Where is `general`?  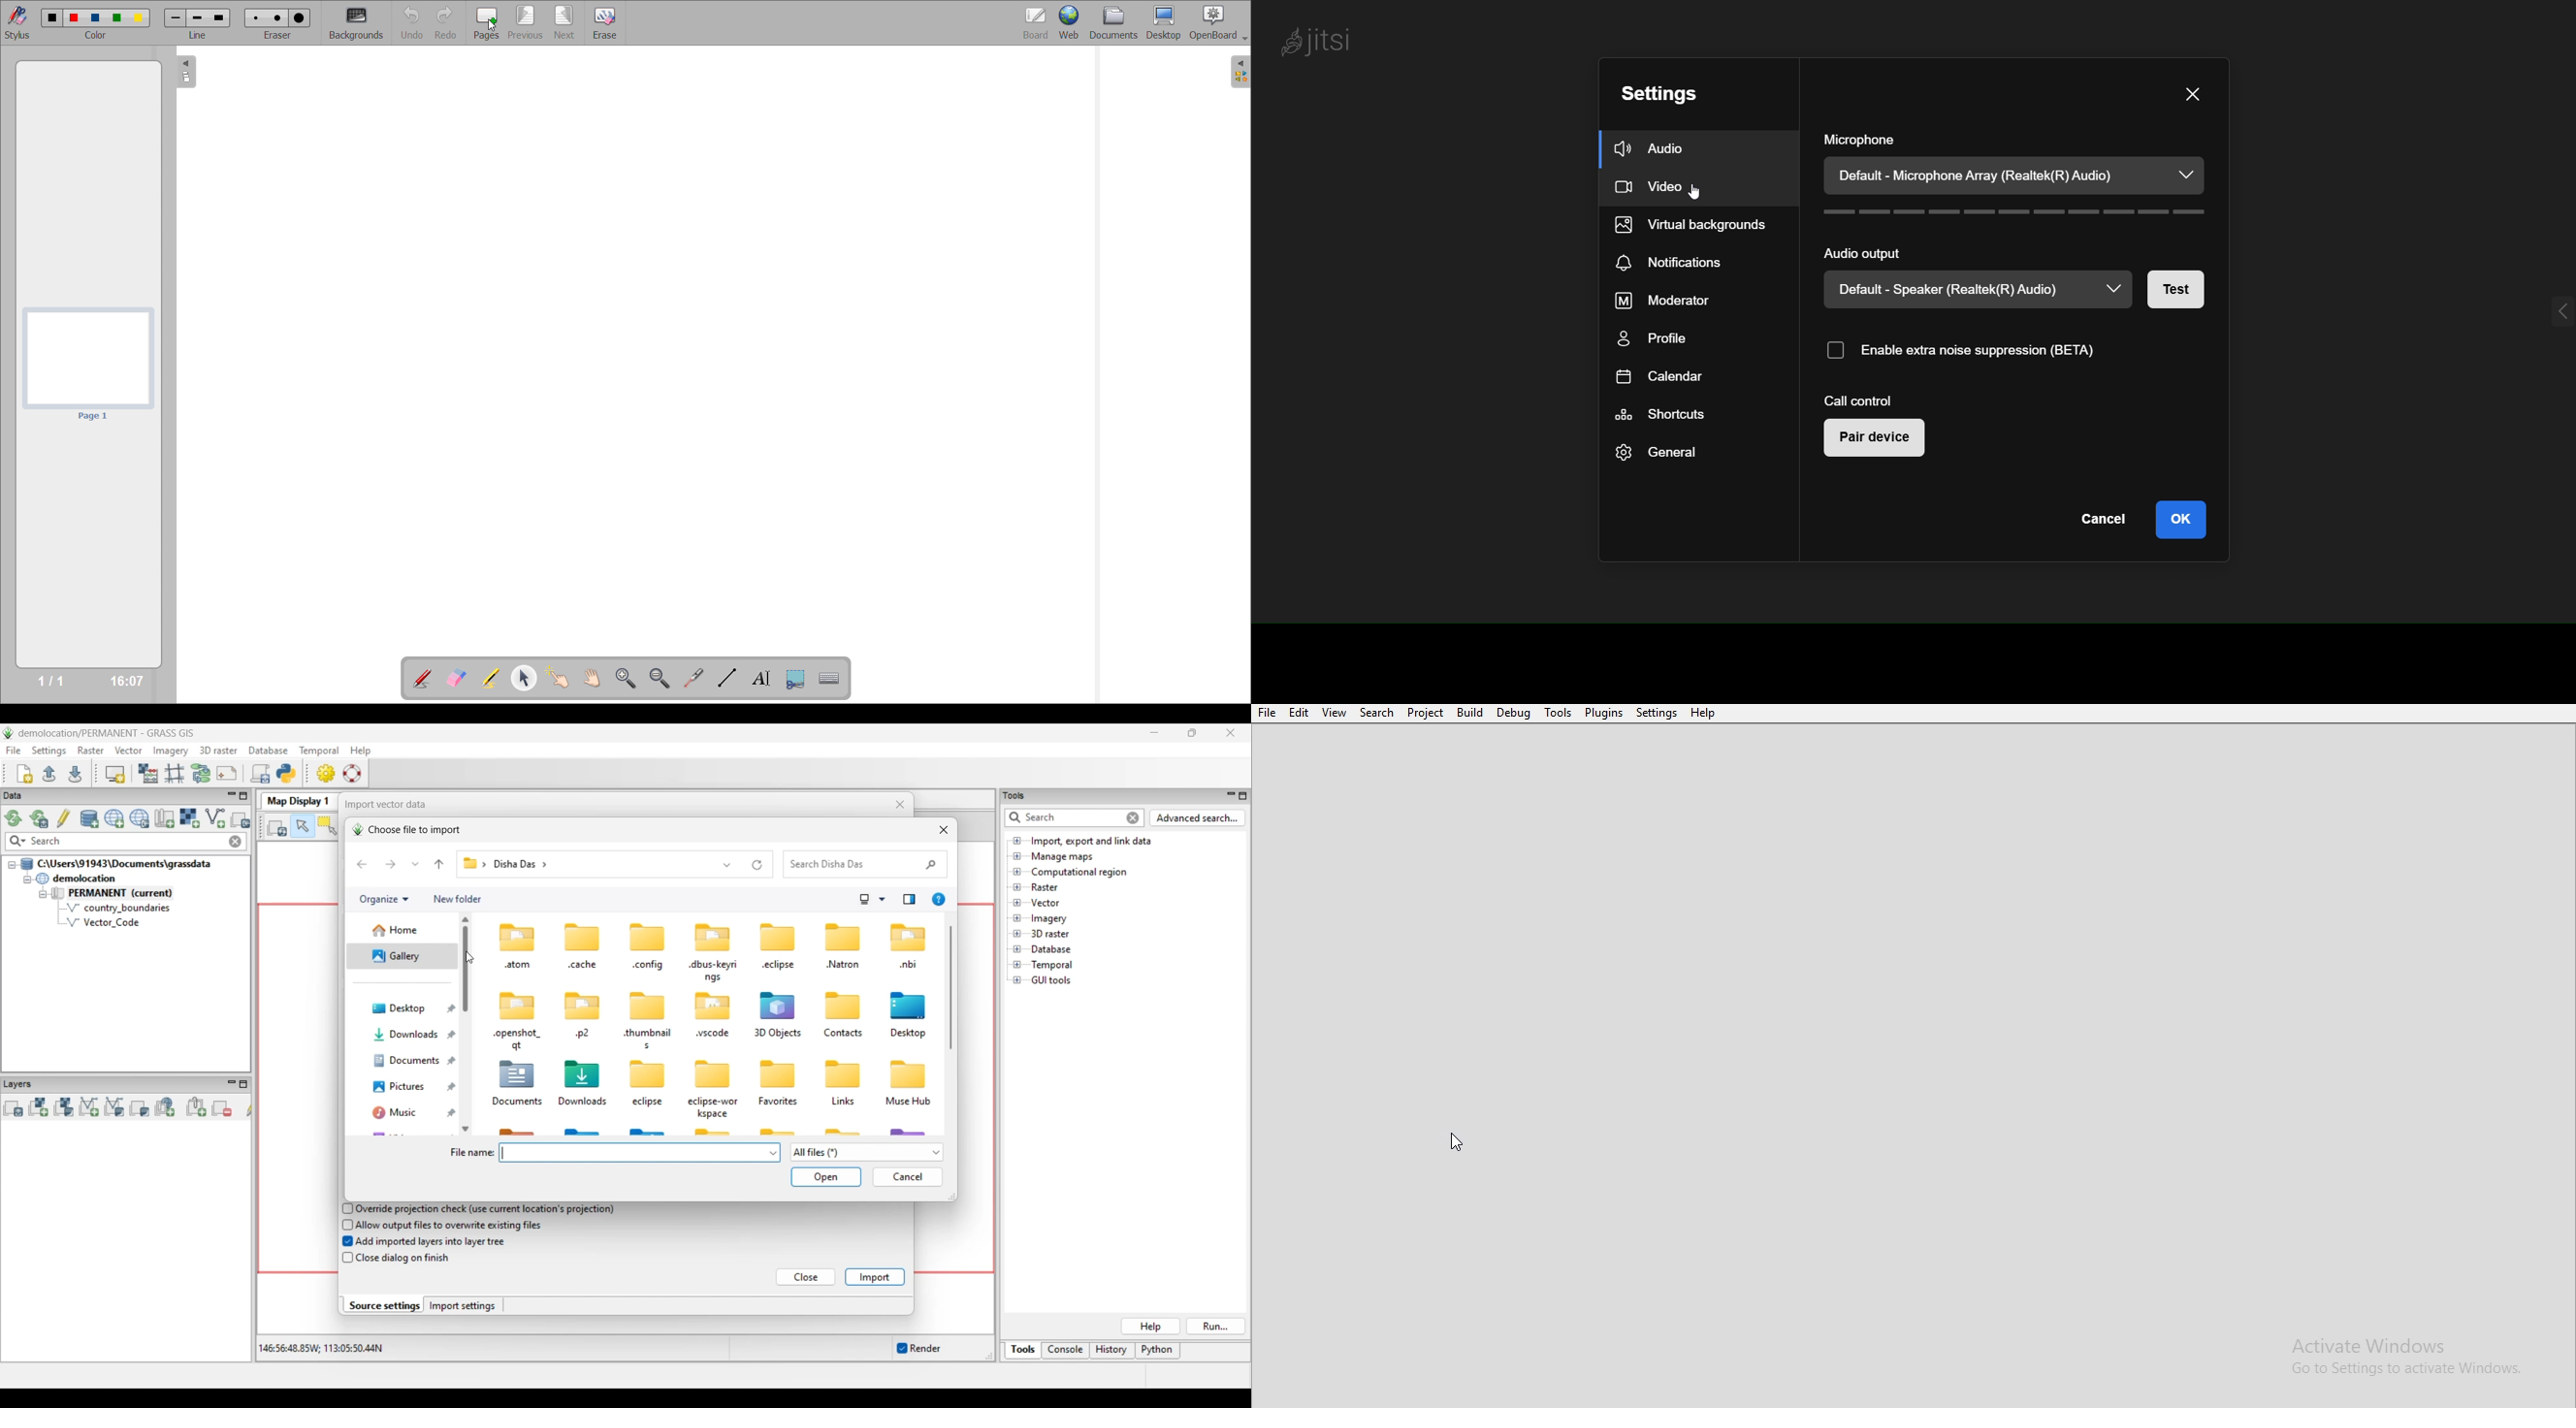
general is located at coordinates (1658, 454).